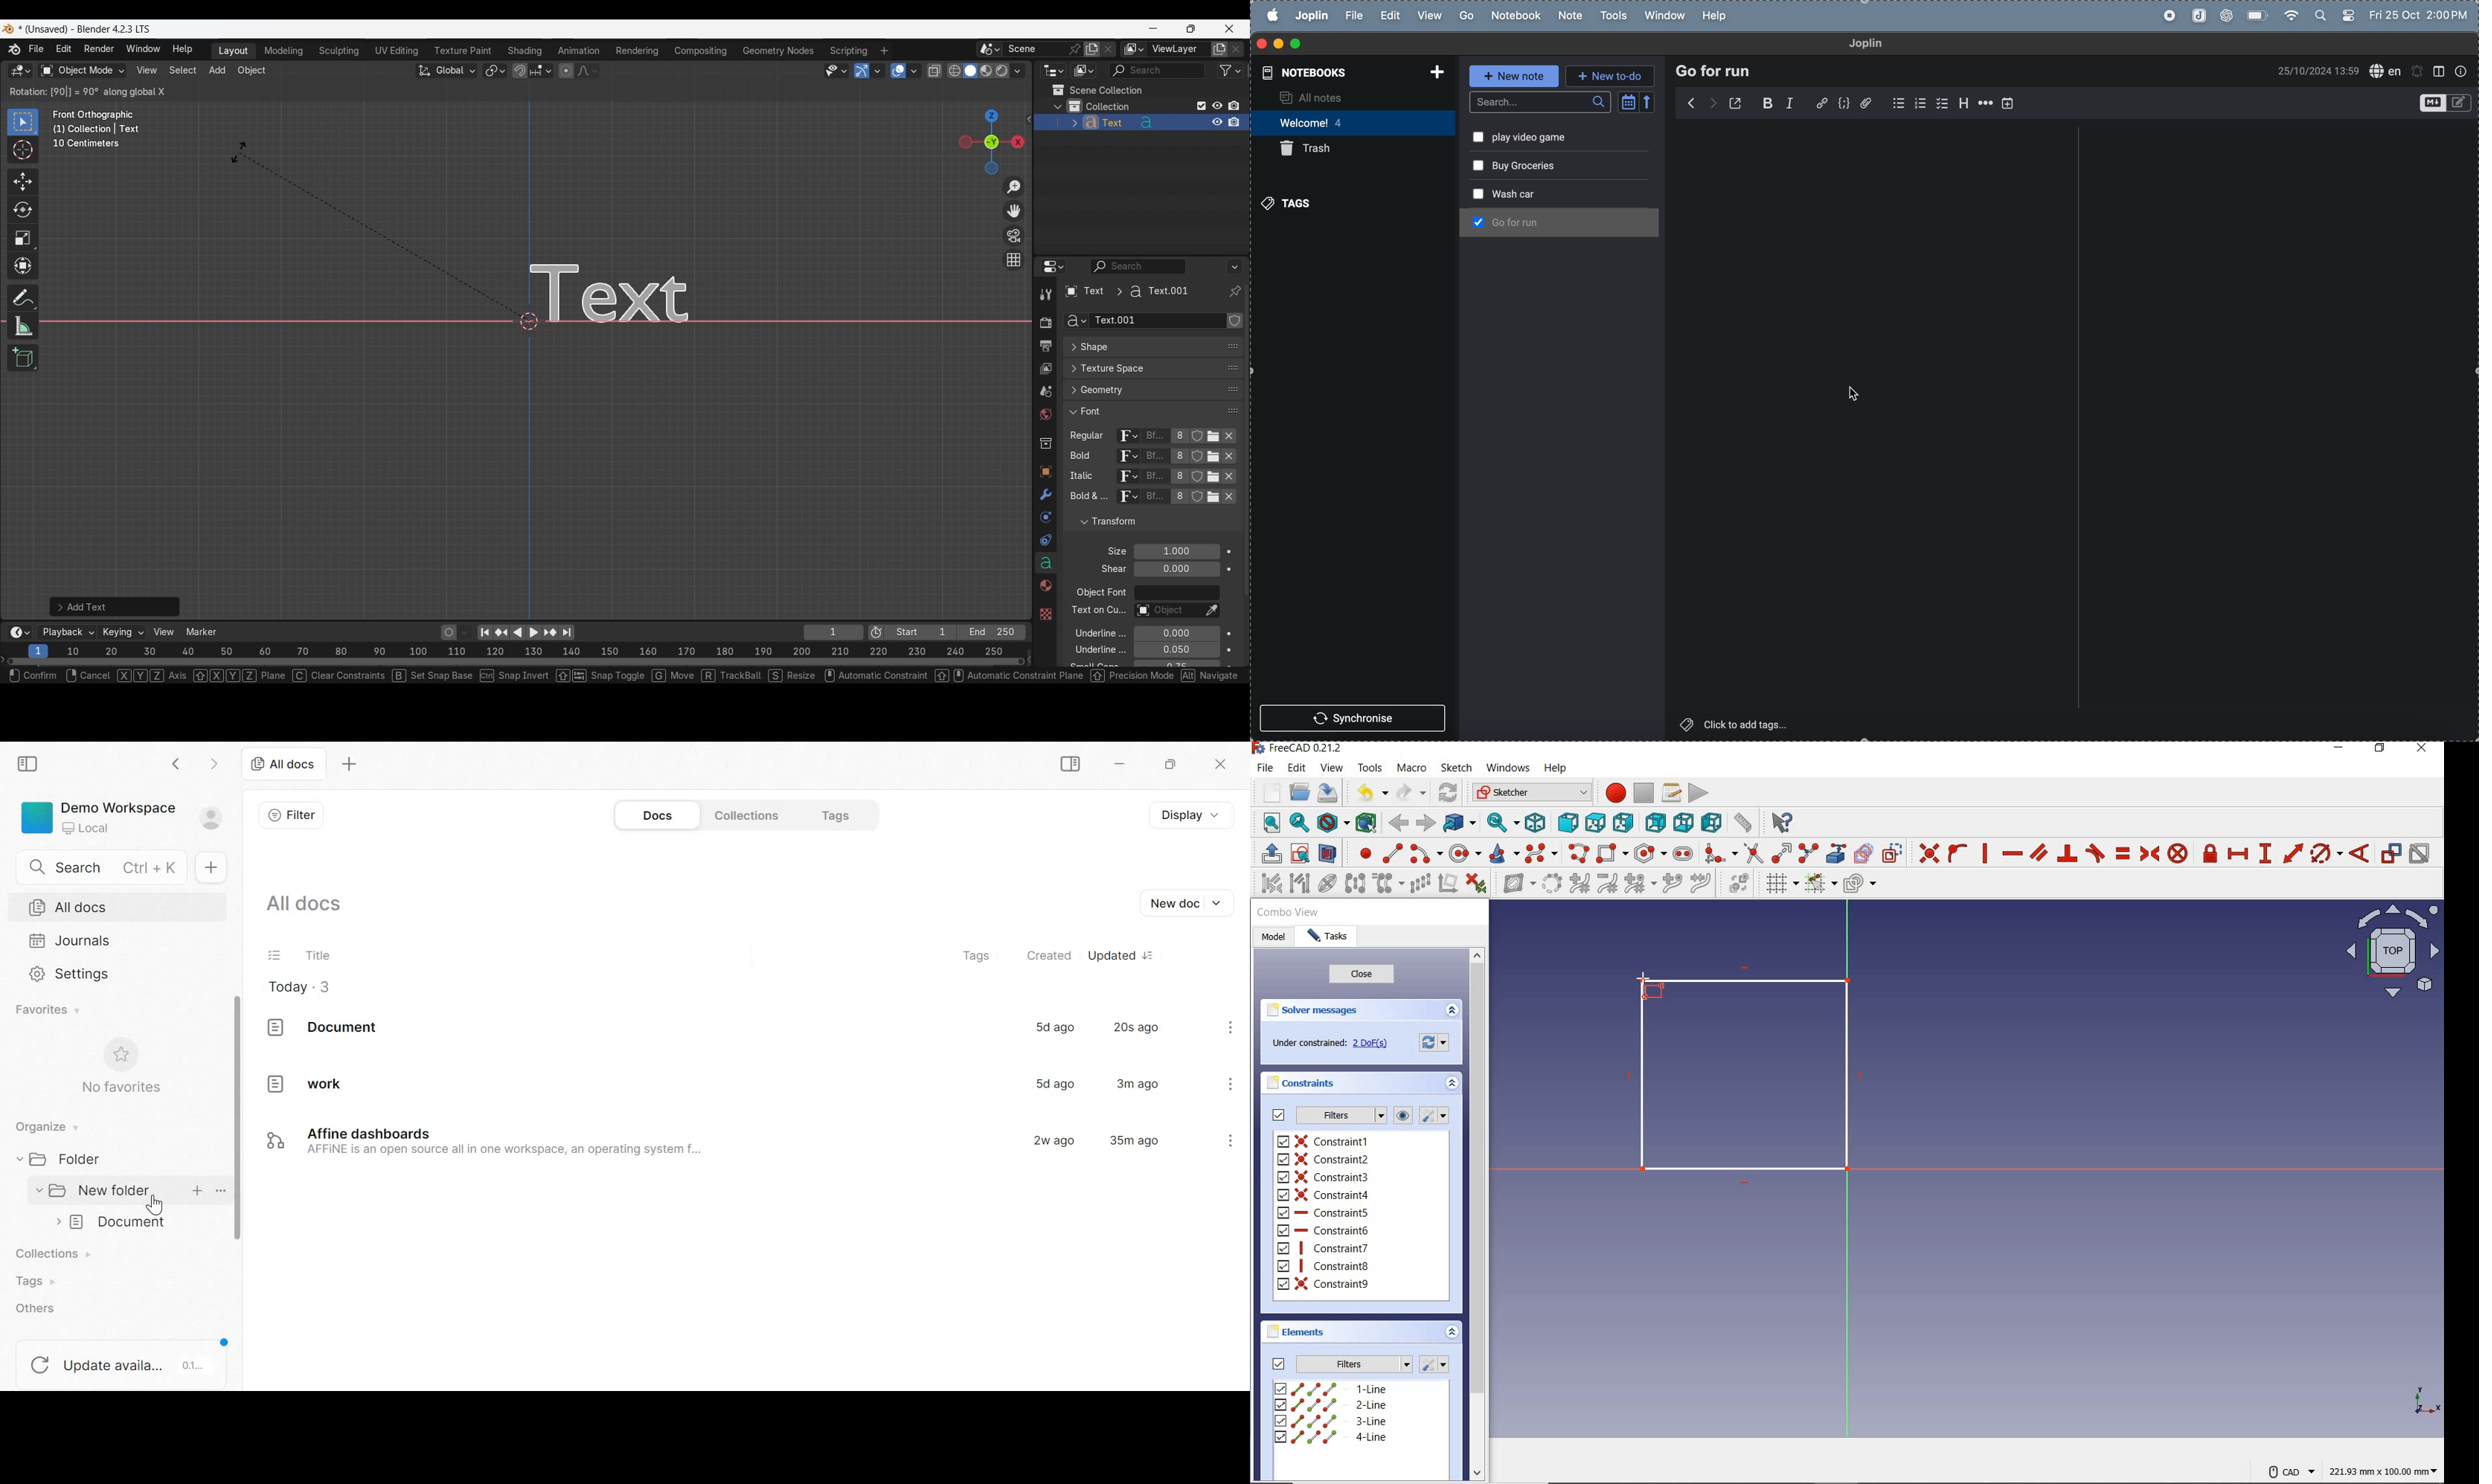  Describe the element at coordinates (1716, 16) in the screenshot. I see `help` at that location.